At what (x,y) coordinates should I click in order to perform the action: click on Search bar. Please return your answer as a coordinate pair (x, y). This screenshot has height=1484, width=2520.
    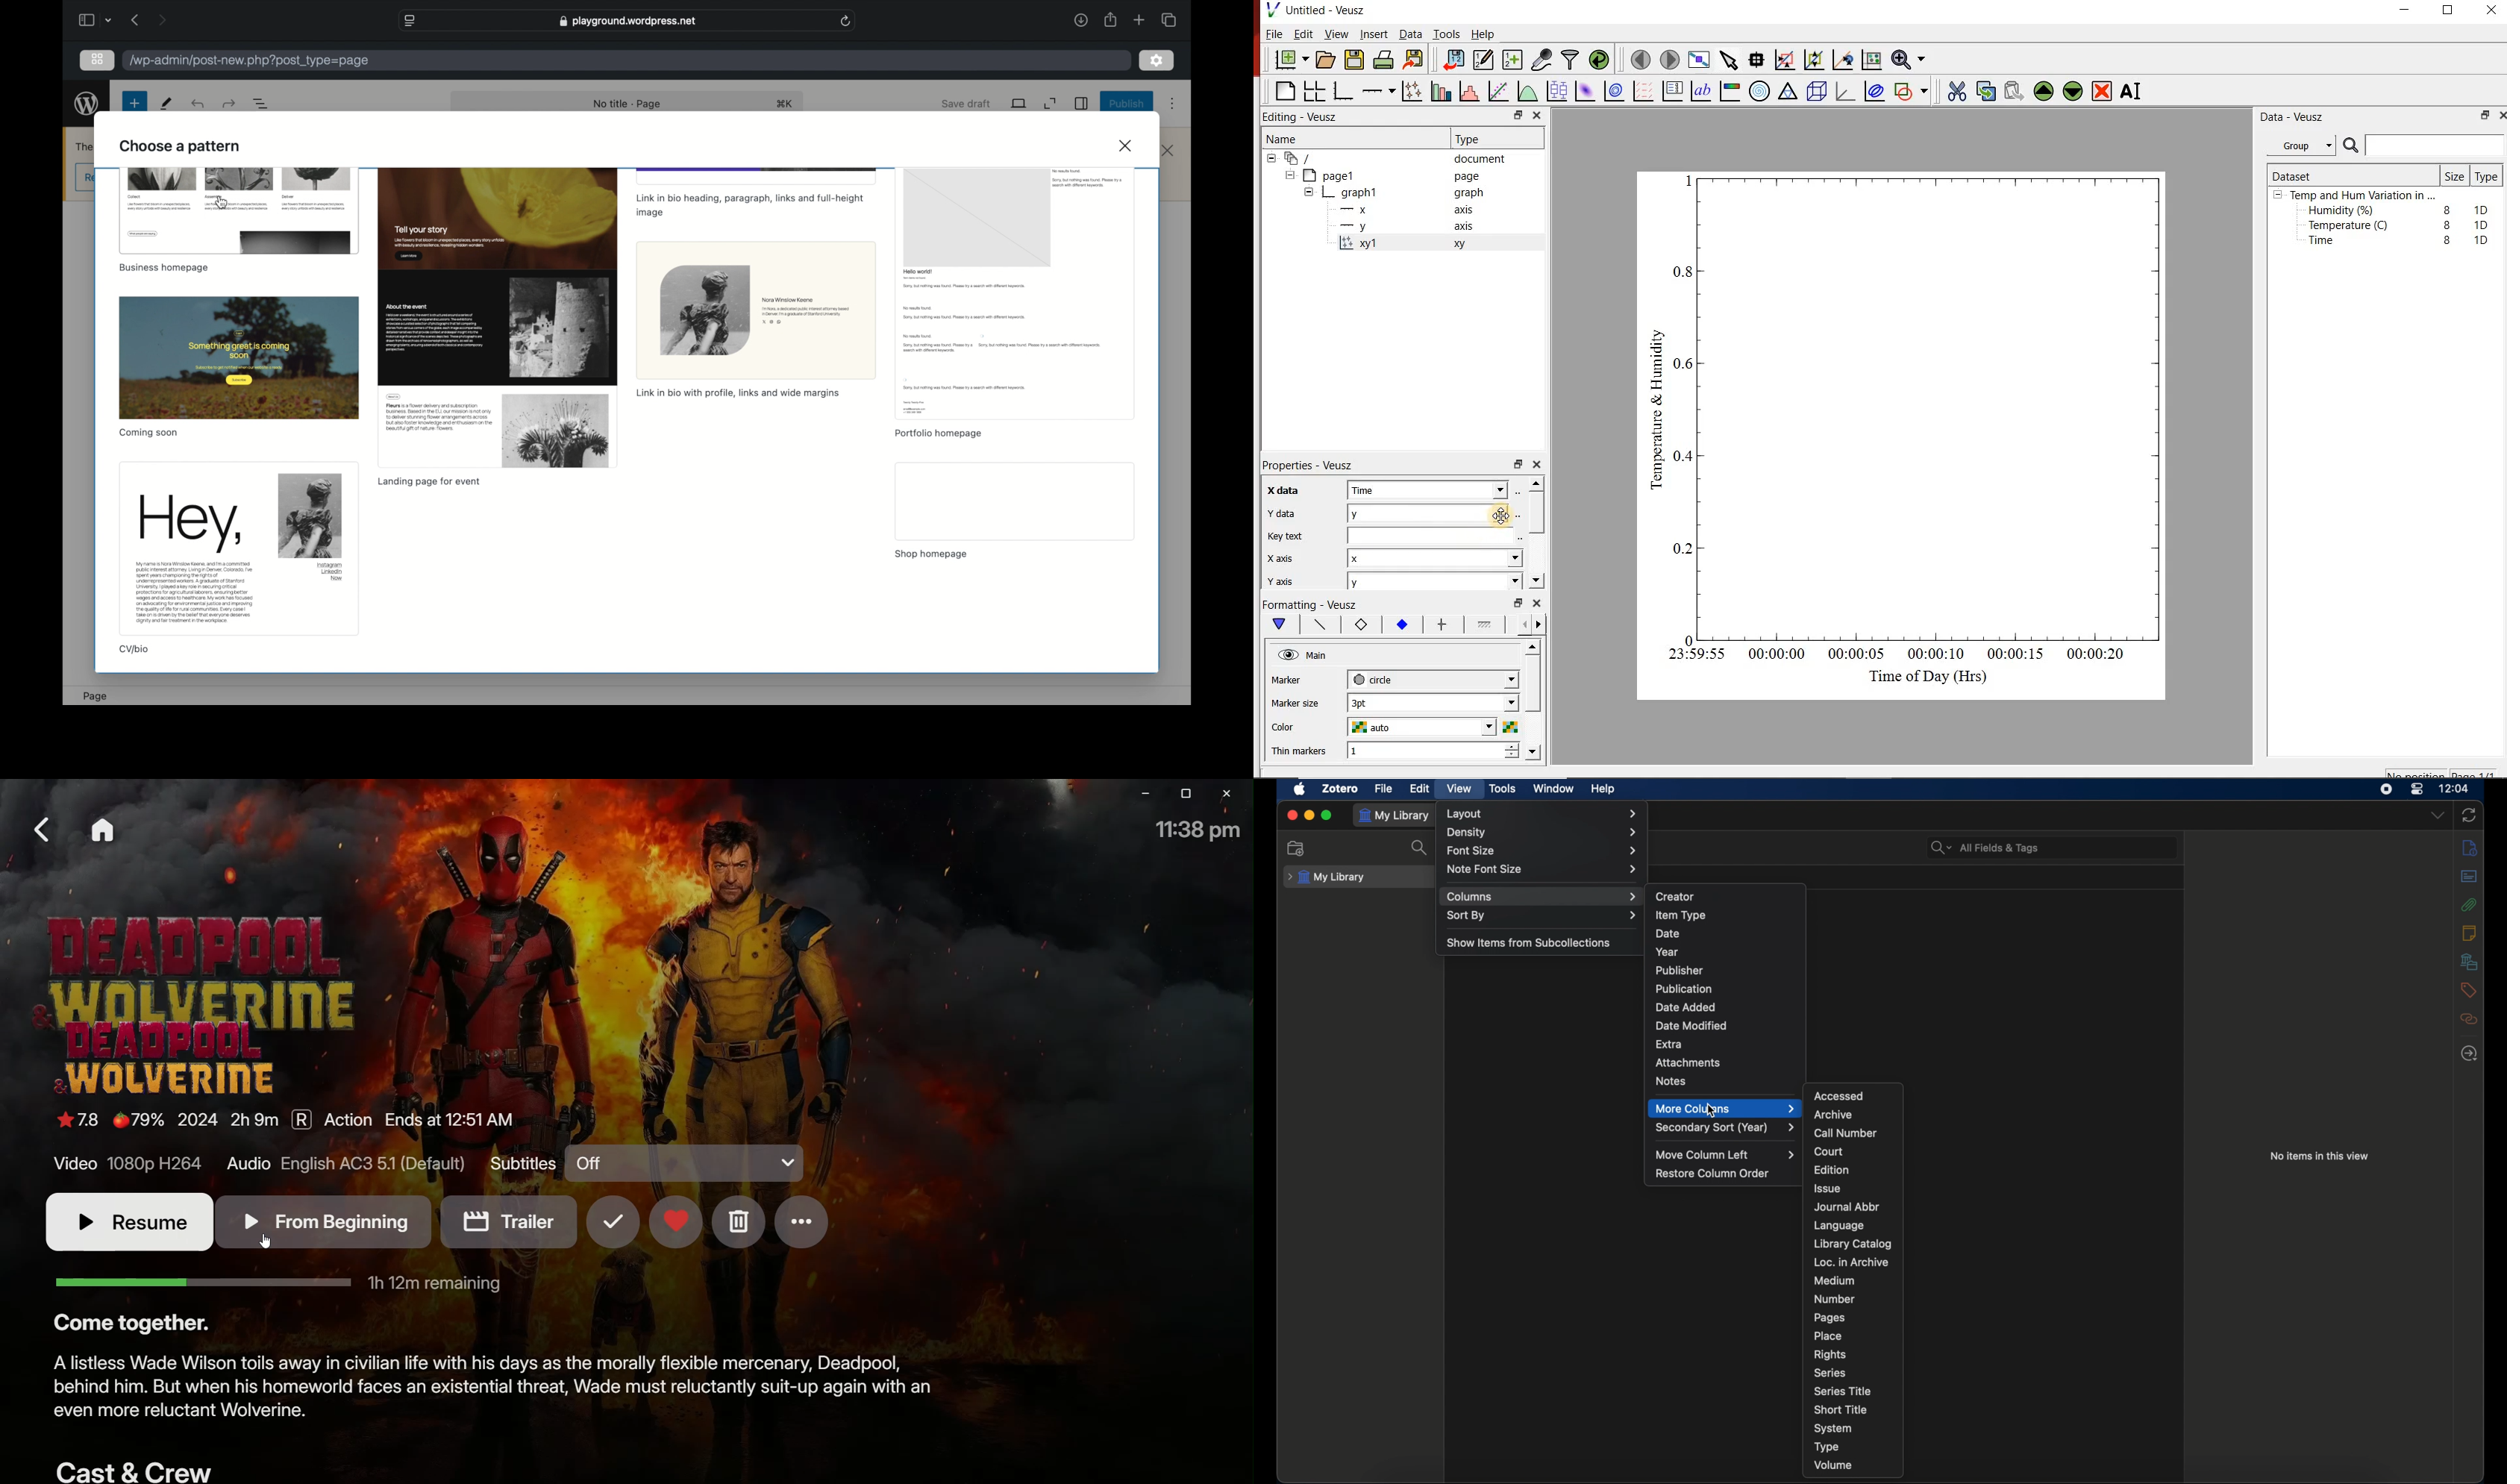
    Looking at the image, I should click on (2423, 145).